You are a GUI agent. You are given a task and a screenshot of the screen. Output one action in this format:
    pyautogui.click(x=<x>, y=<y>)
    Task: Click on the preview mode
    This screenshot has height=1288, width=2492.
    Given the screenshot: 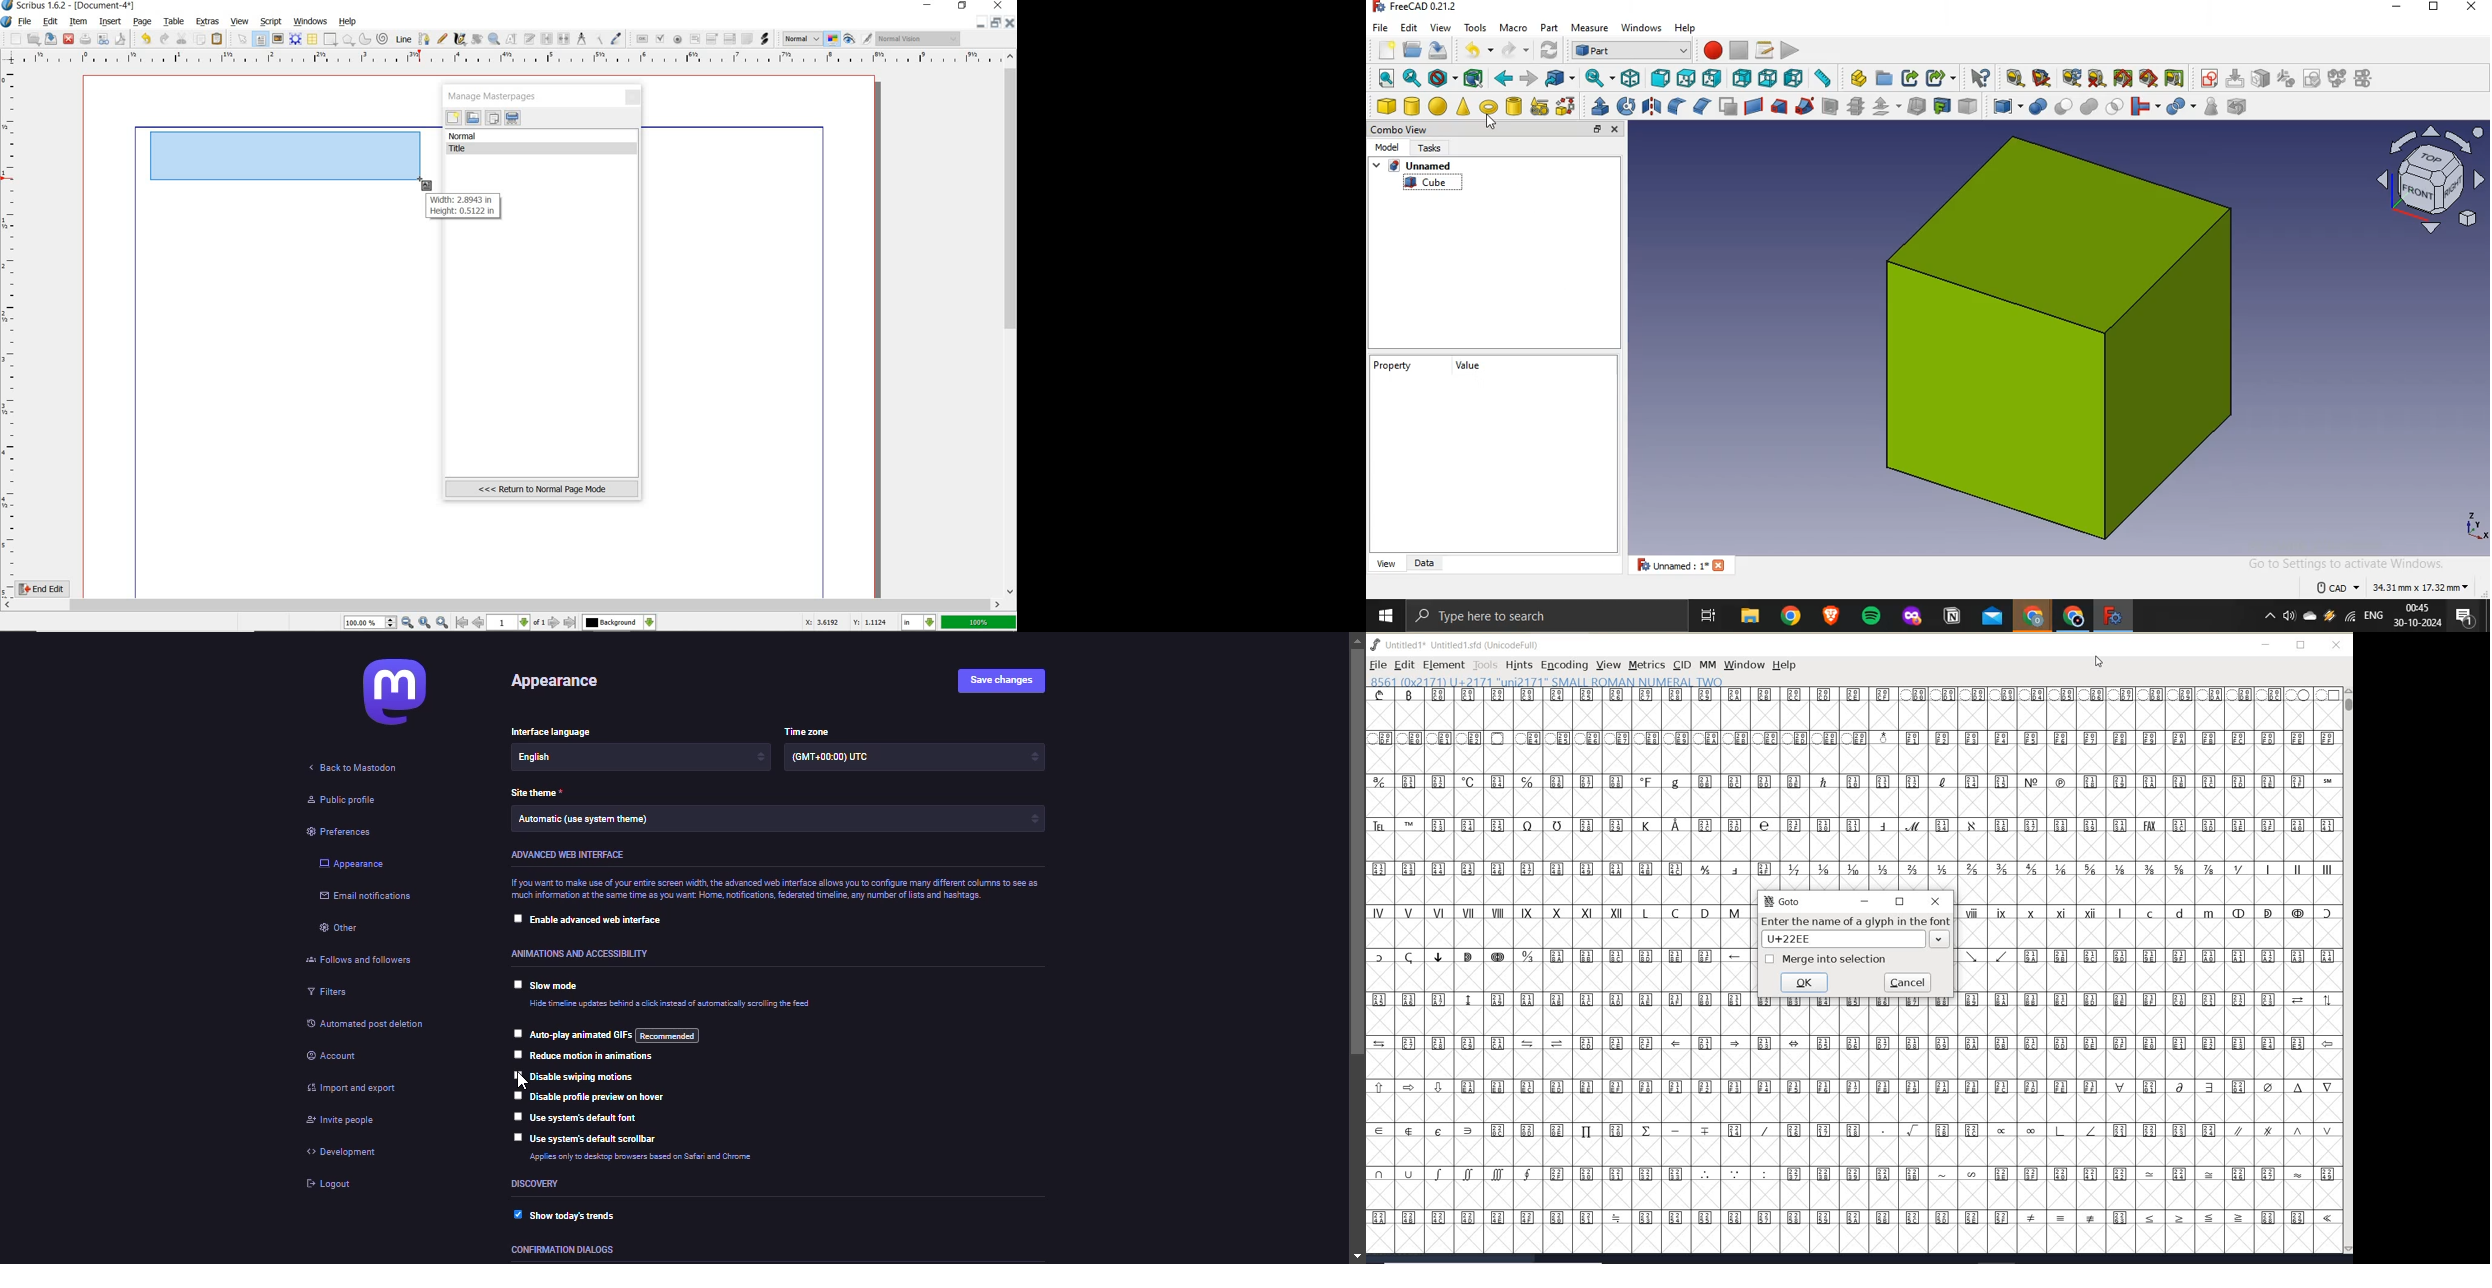 What is the action you would take?
    pyautogui.click(x=858, y=39)
    